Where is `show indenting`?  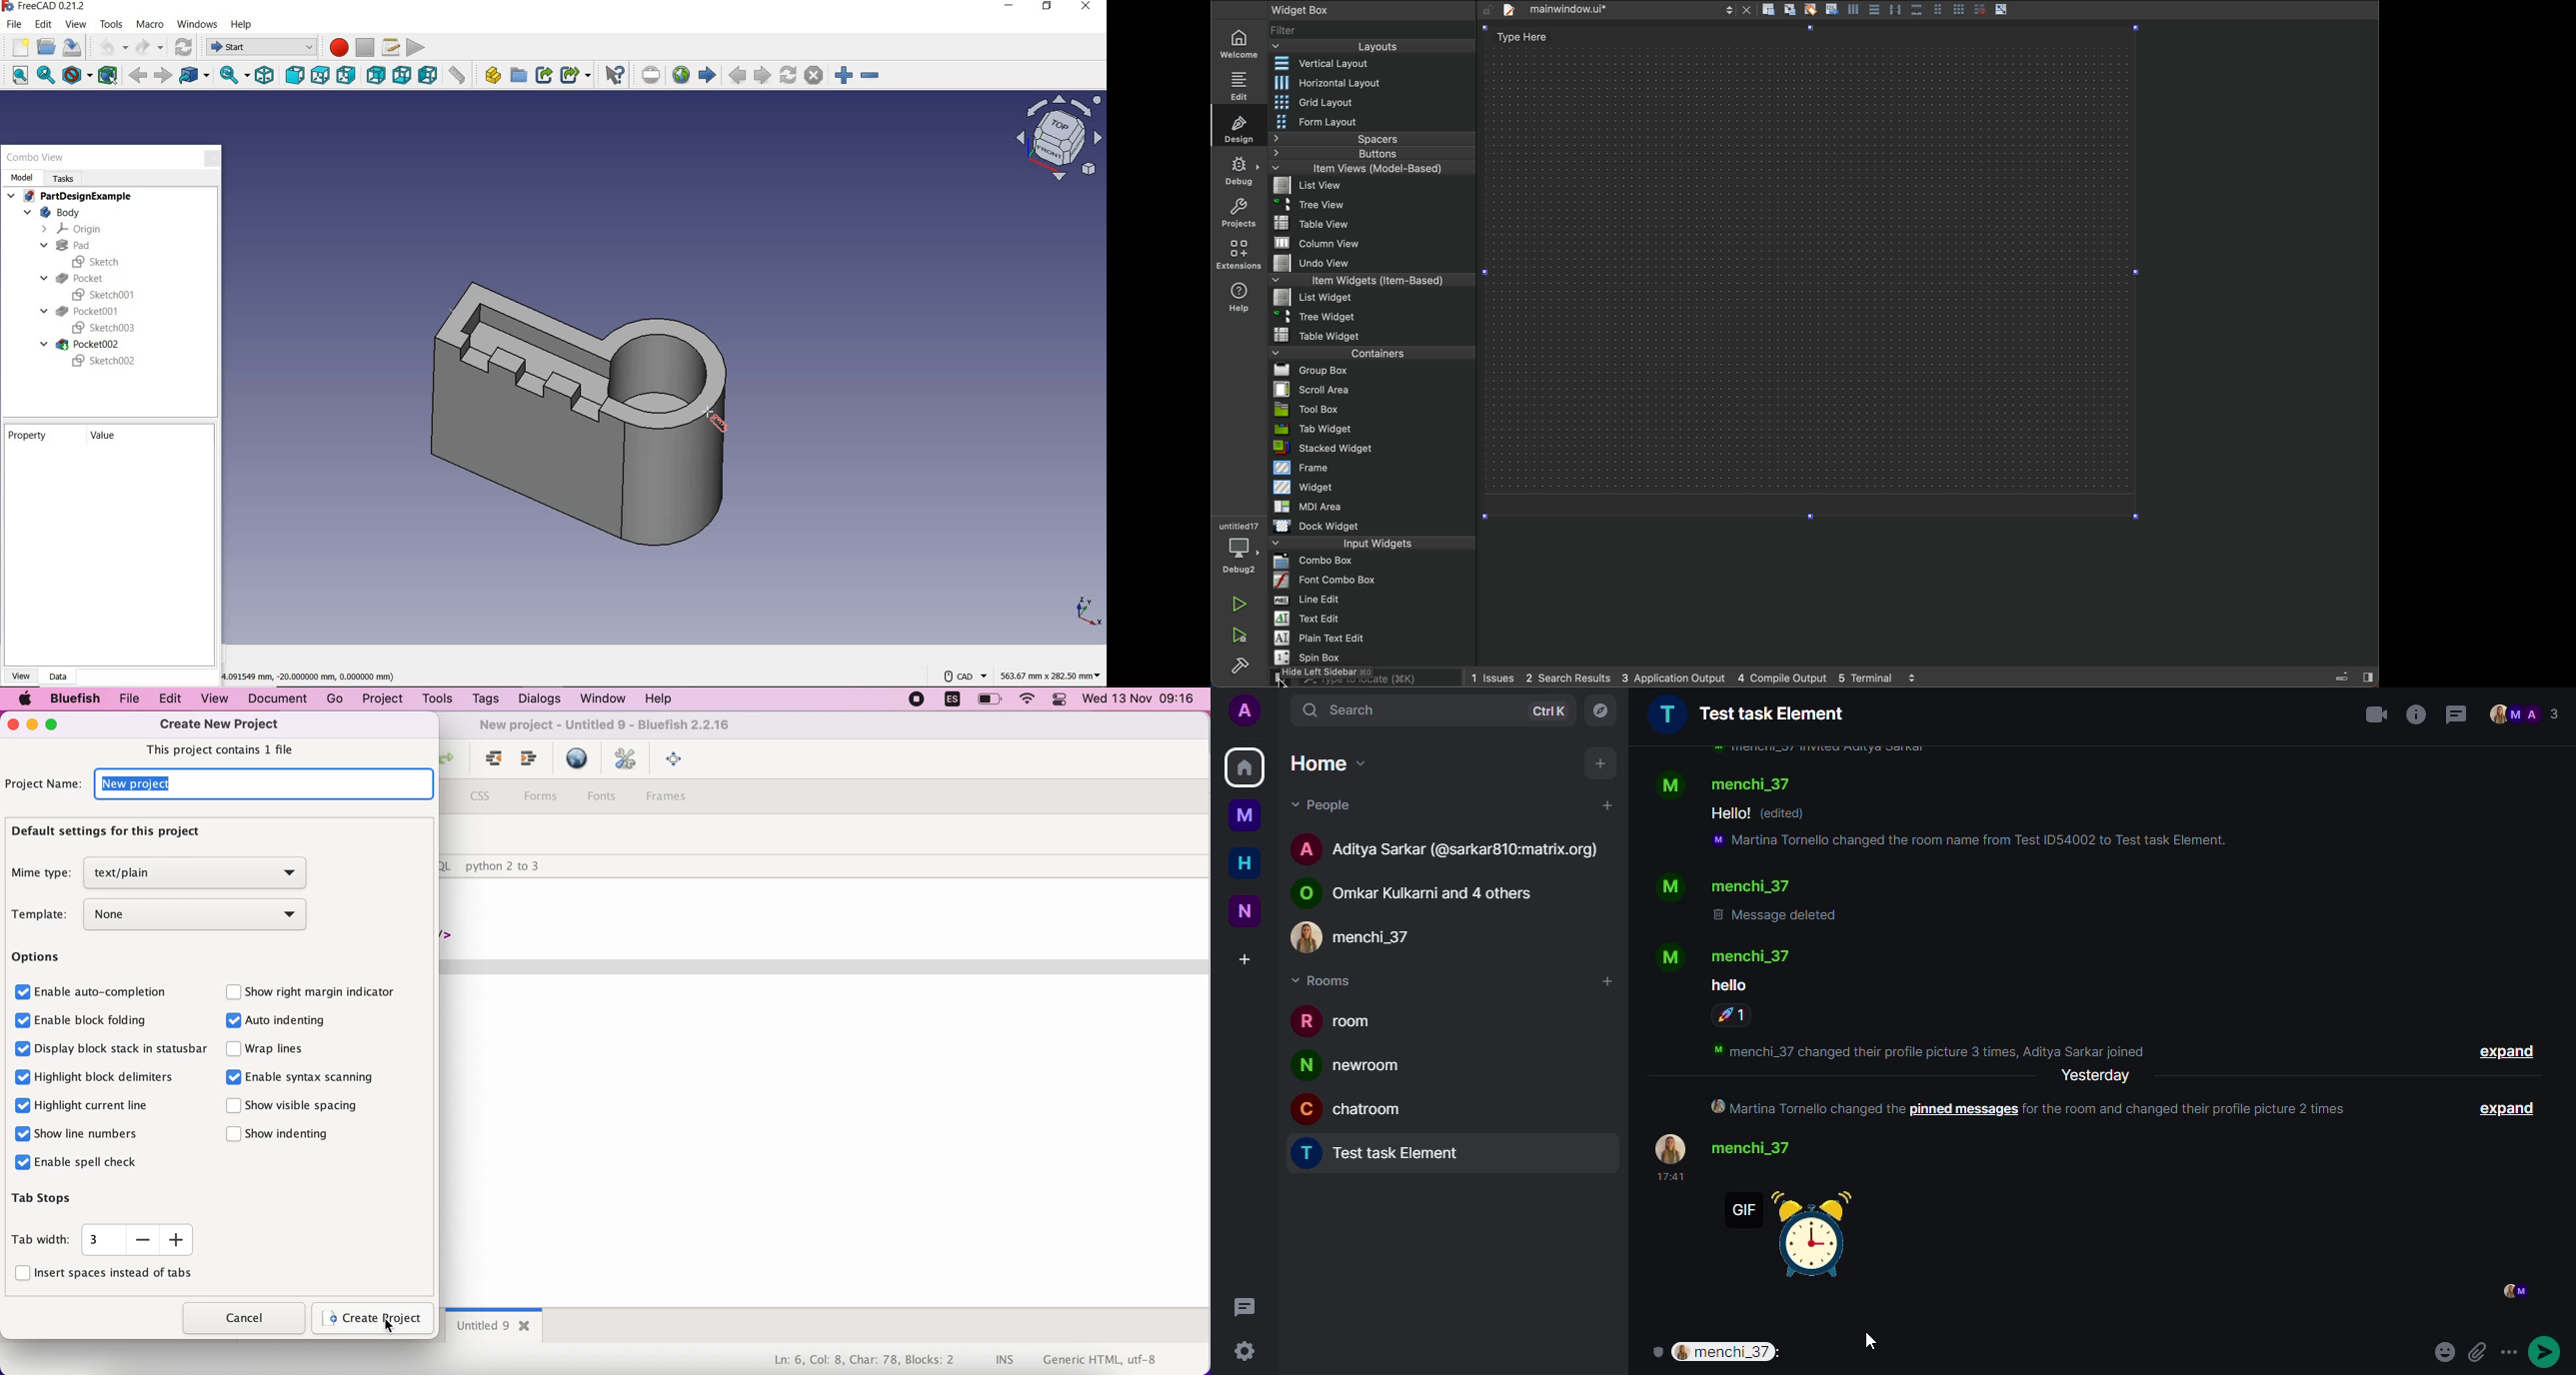 show indenting is located at coordinates (282, 1134).